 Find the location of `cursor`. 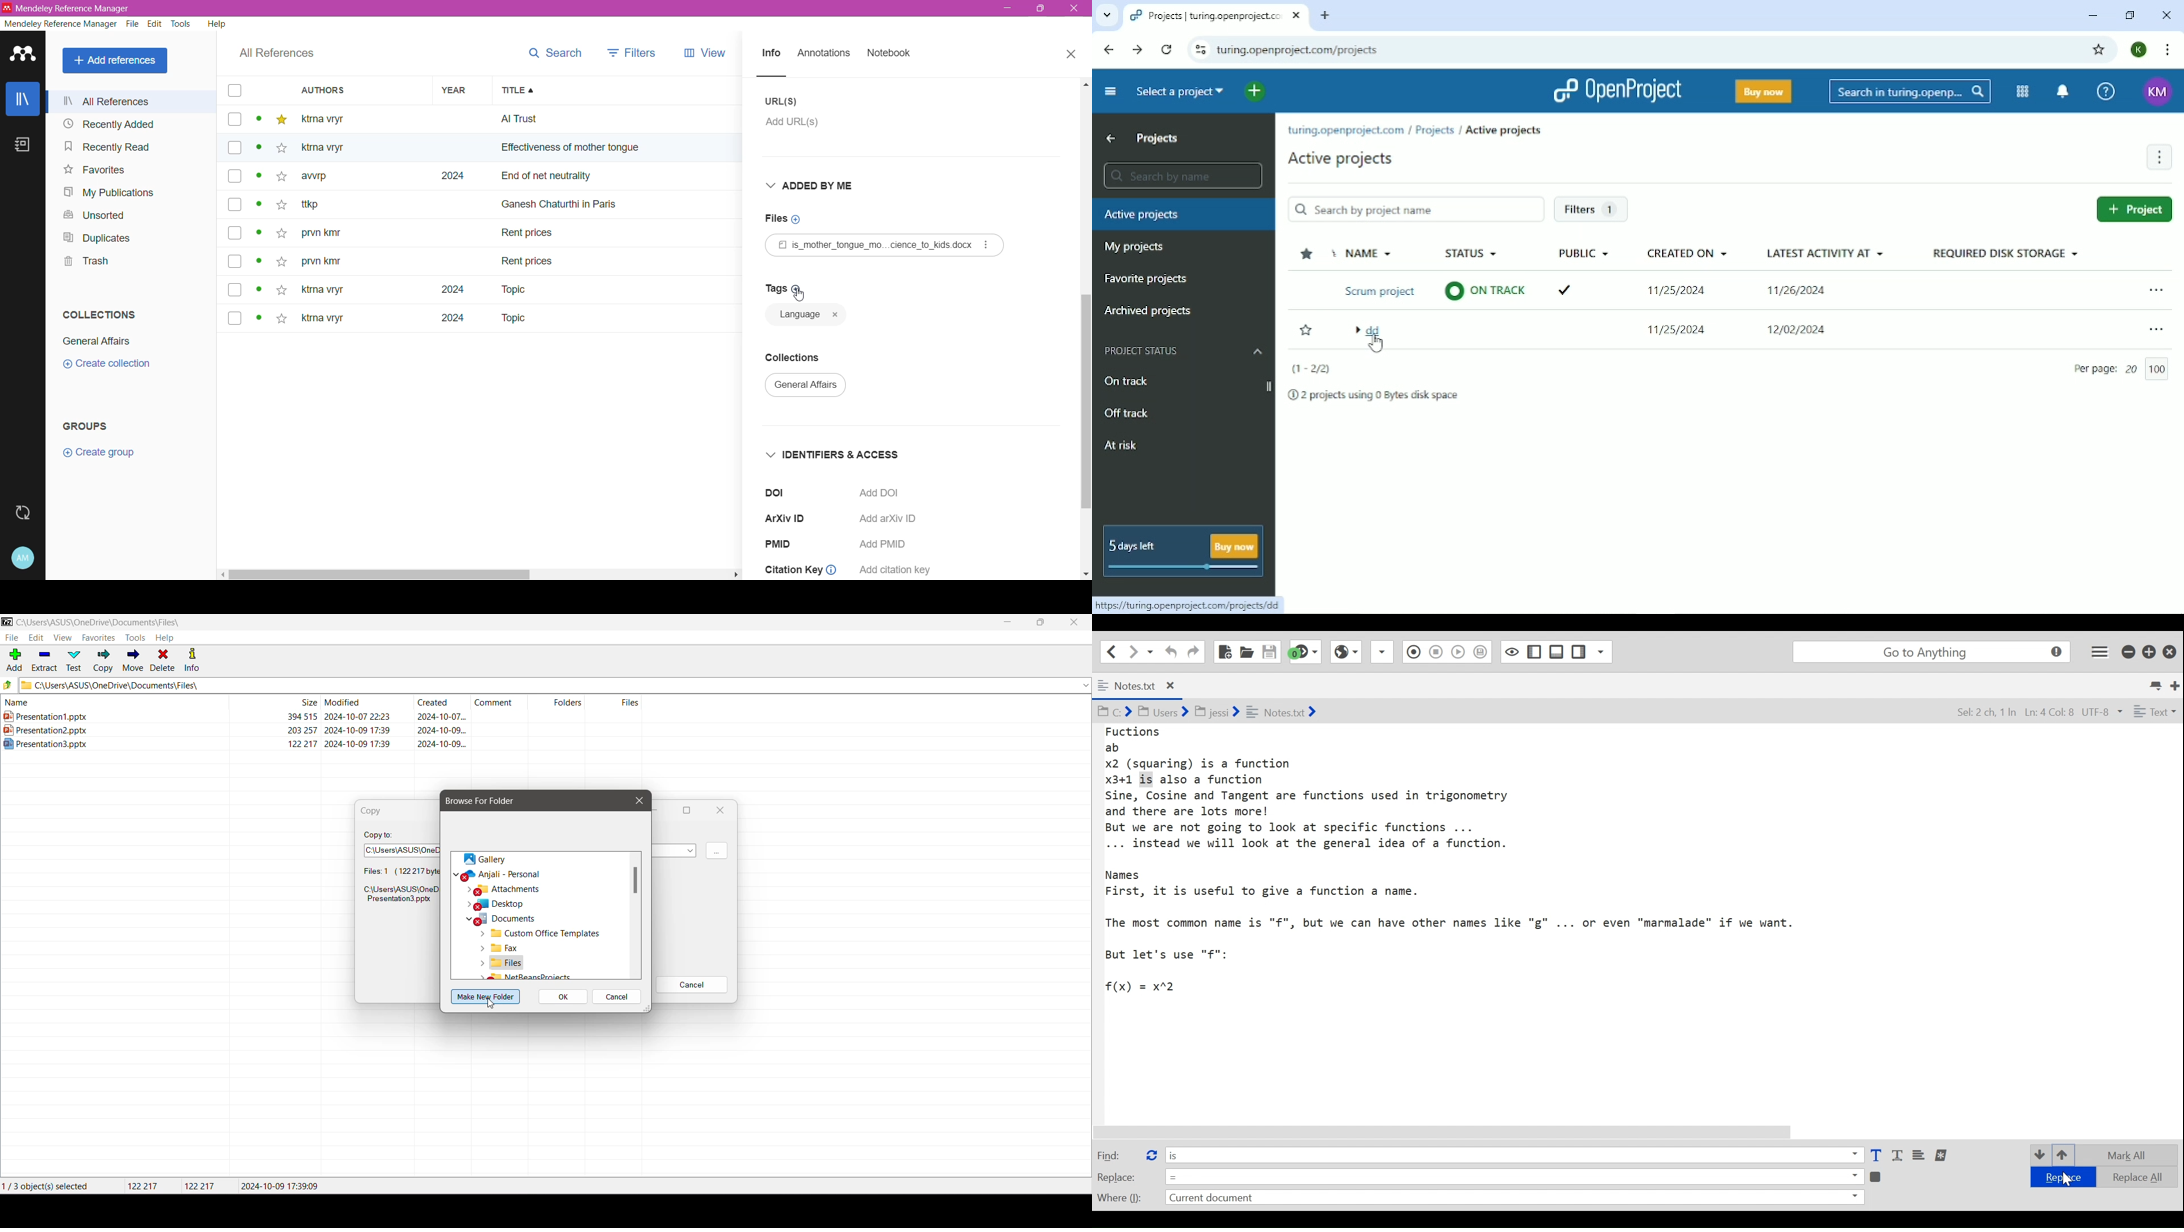

cursor is located at coordinates (1375, 344).